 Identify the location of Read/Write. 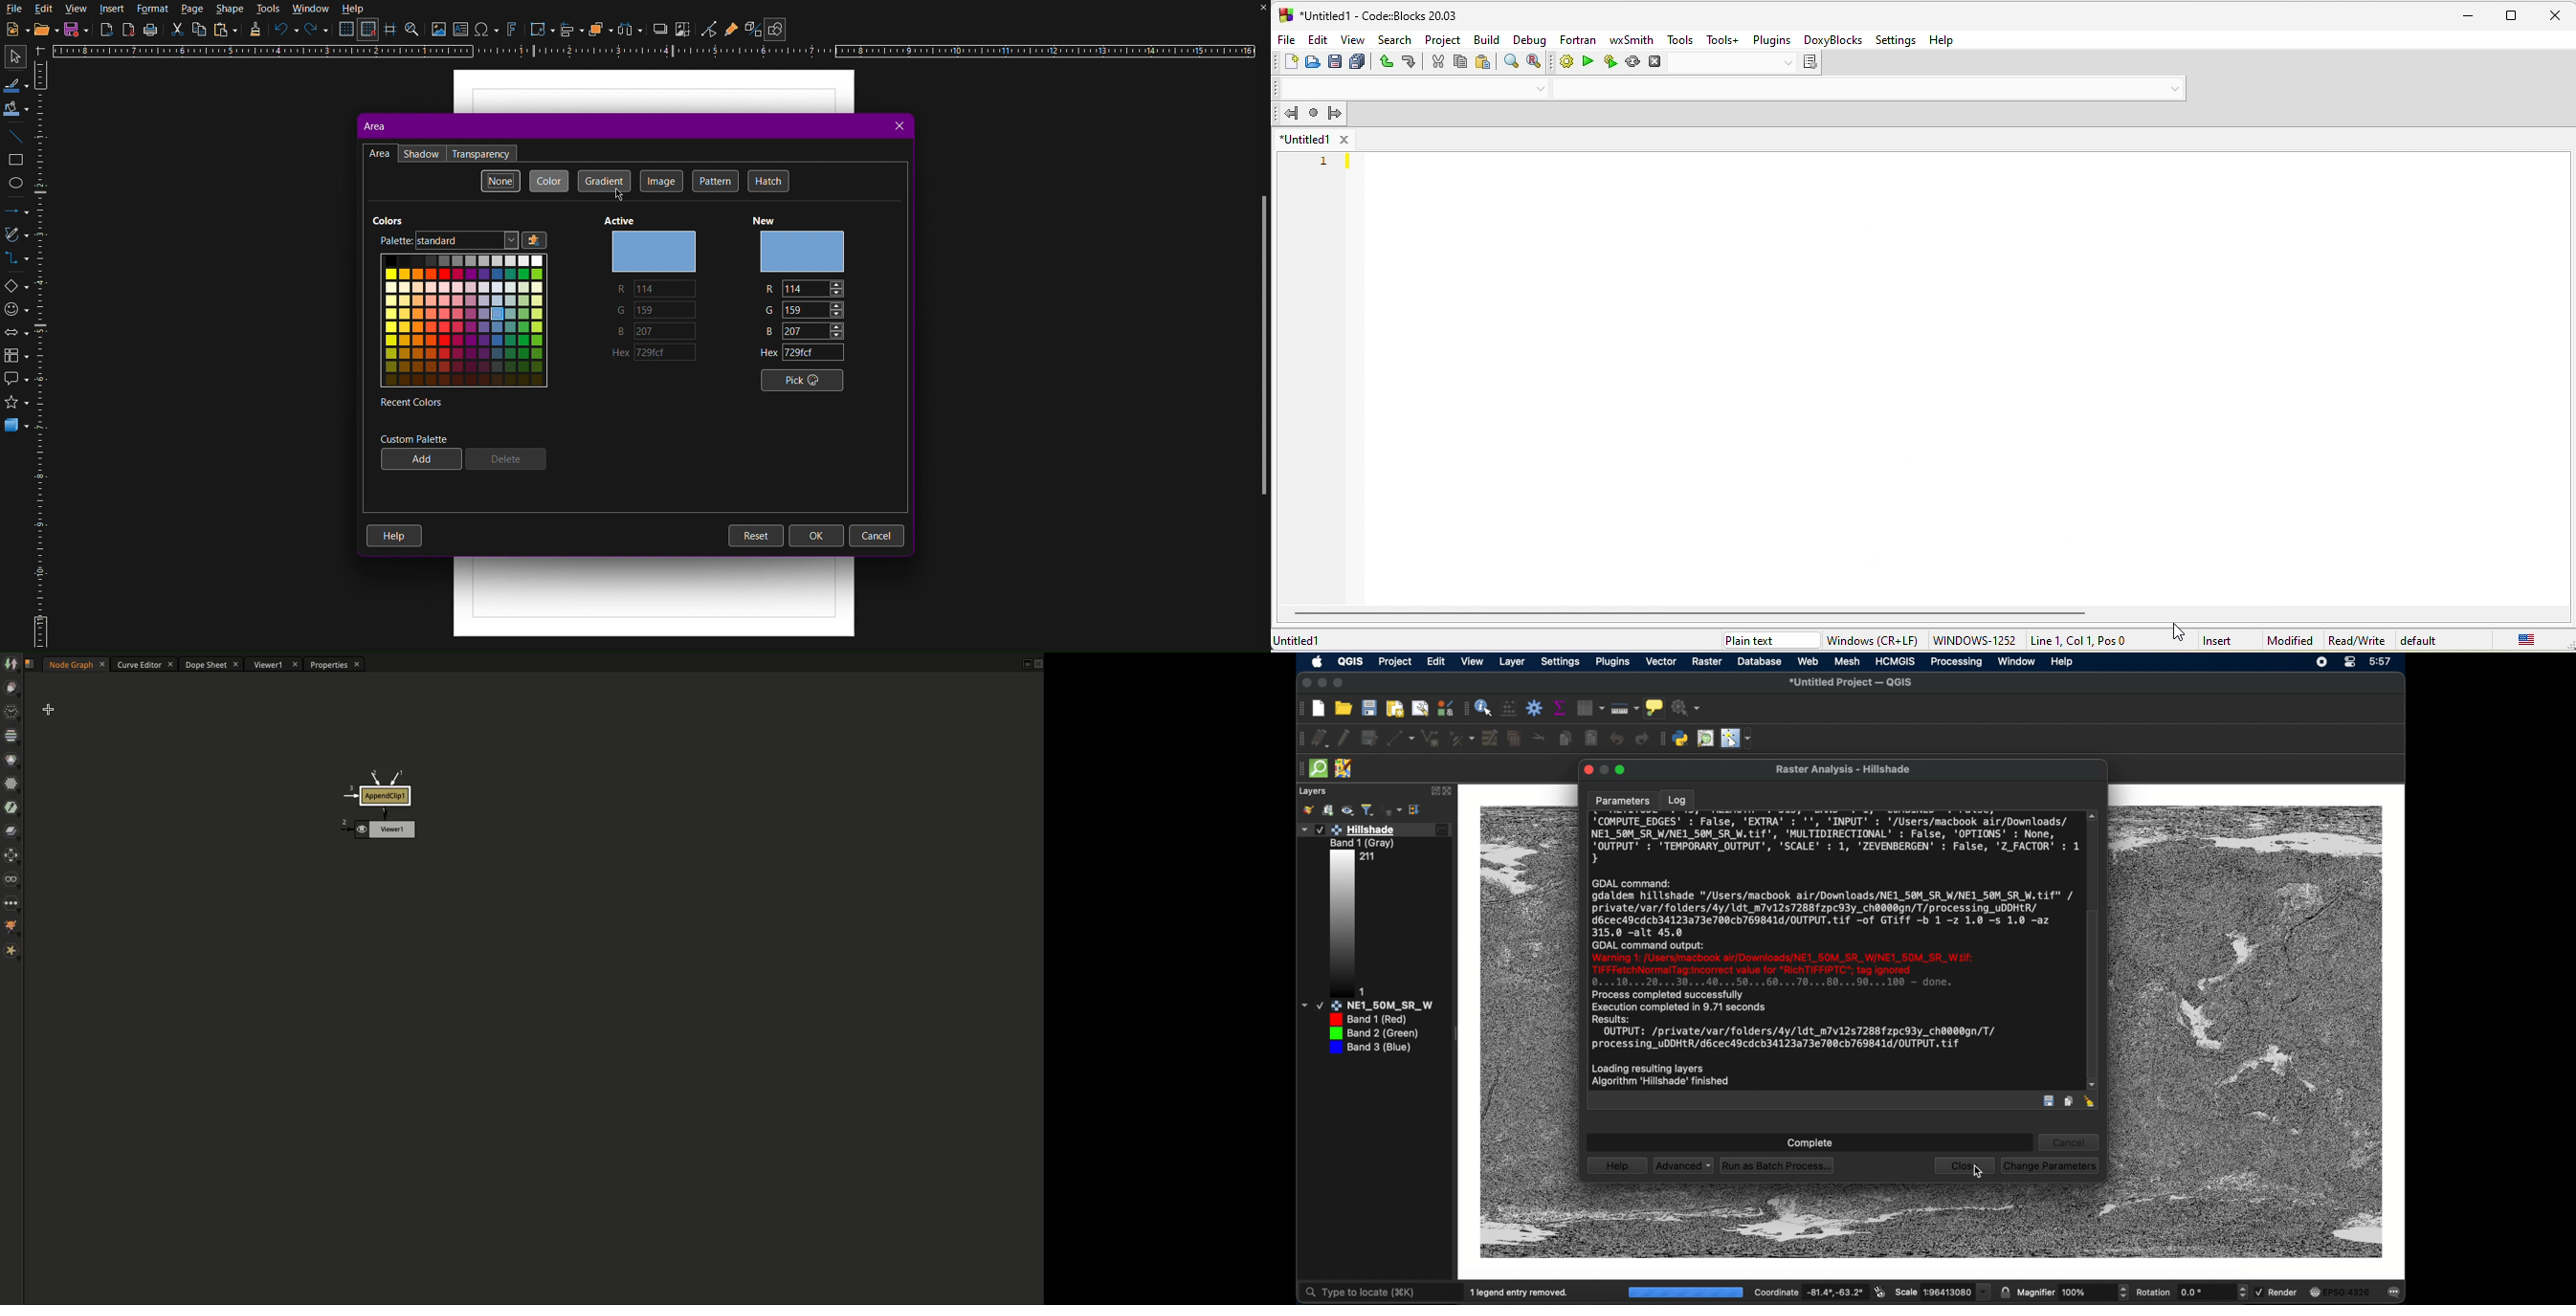
(2356, 640).